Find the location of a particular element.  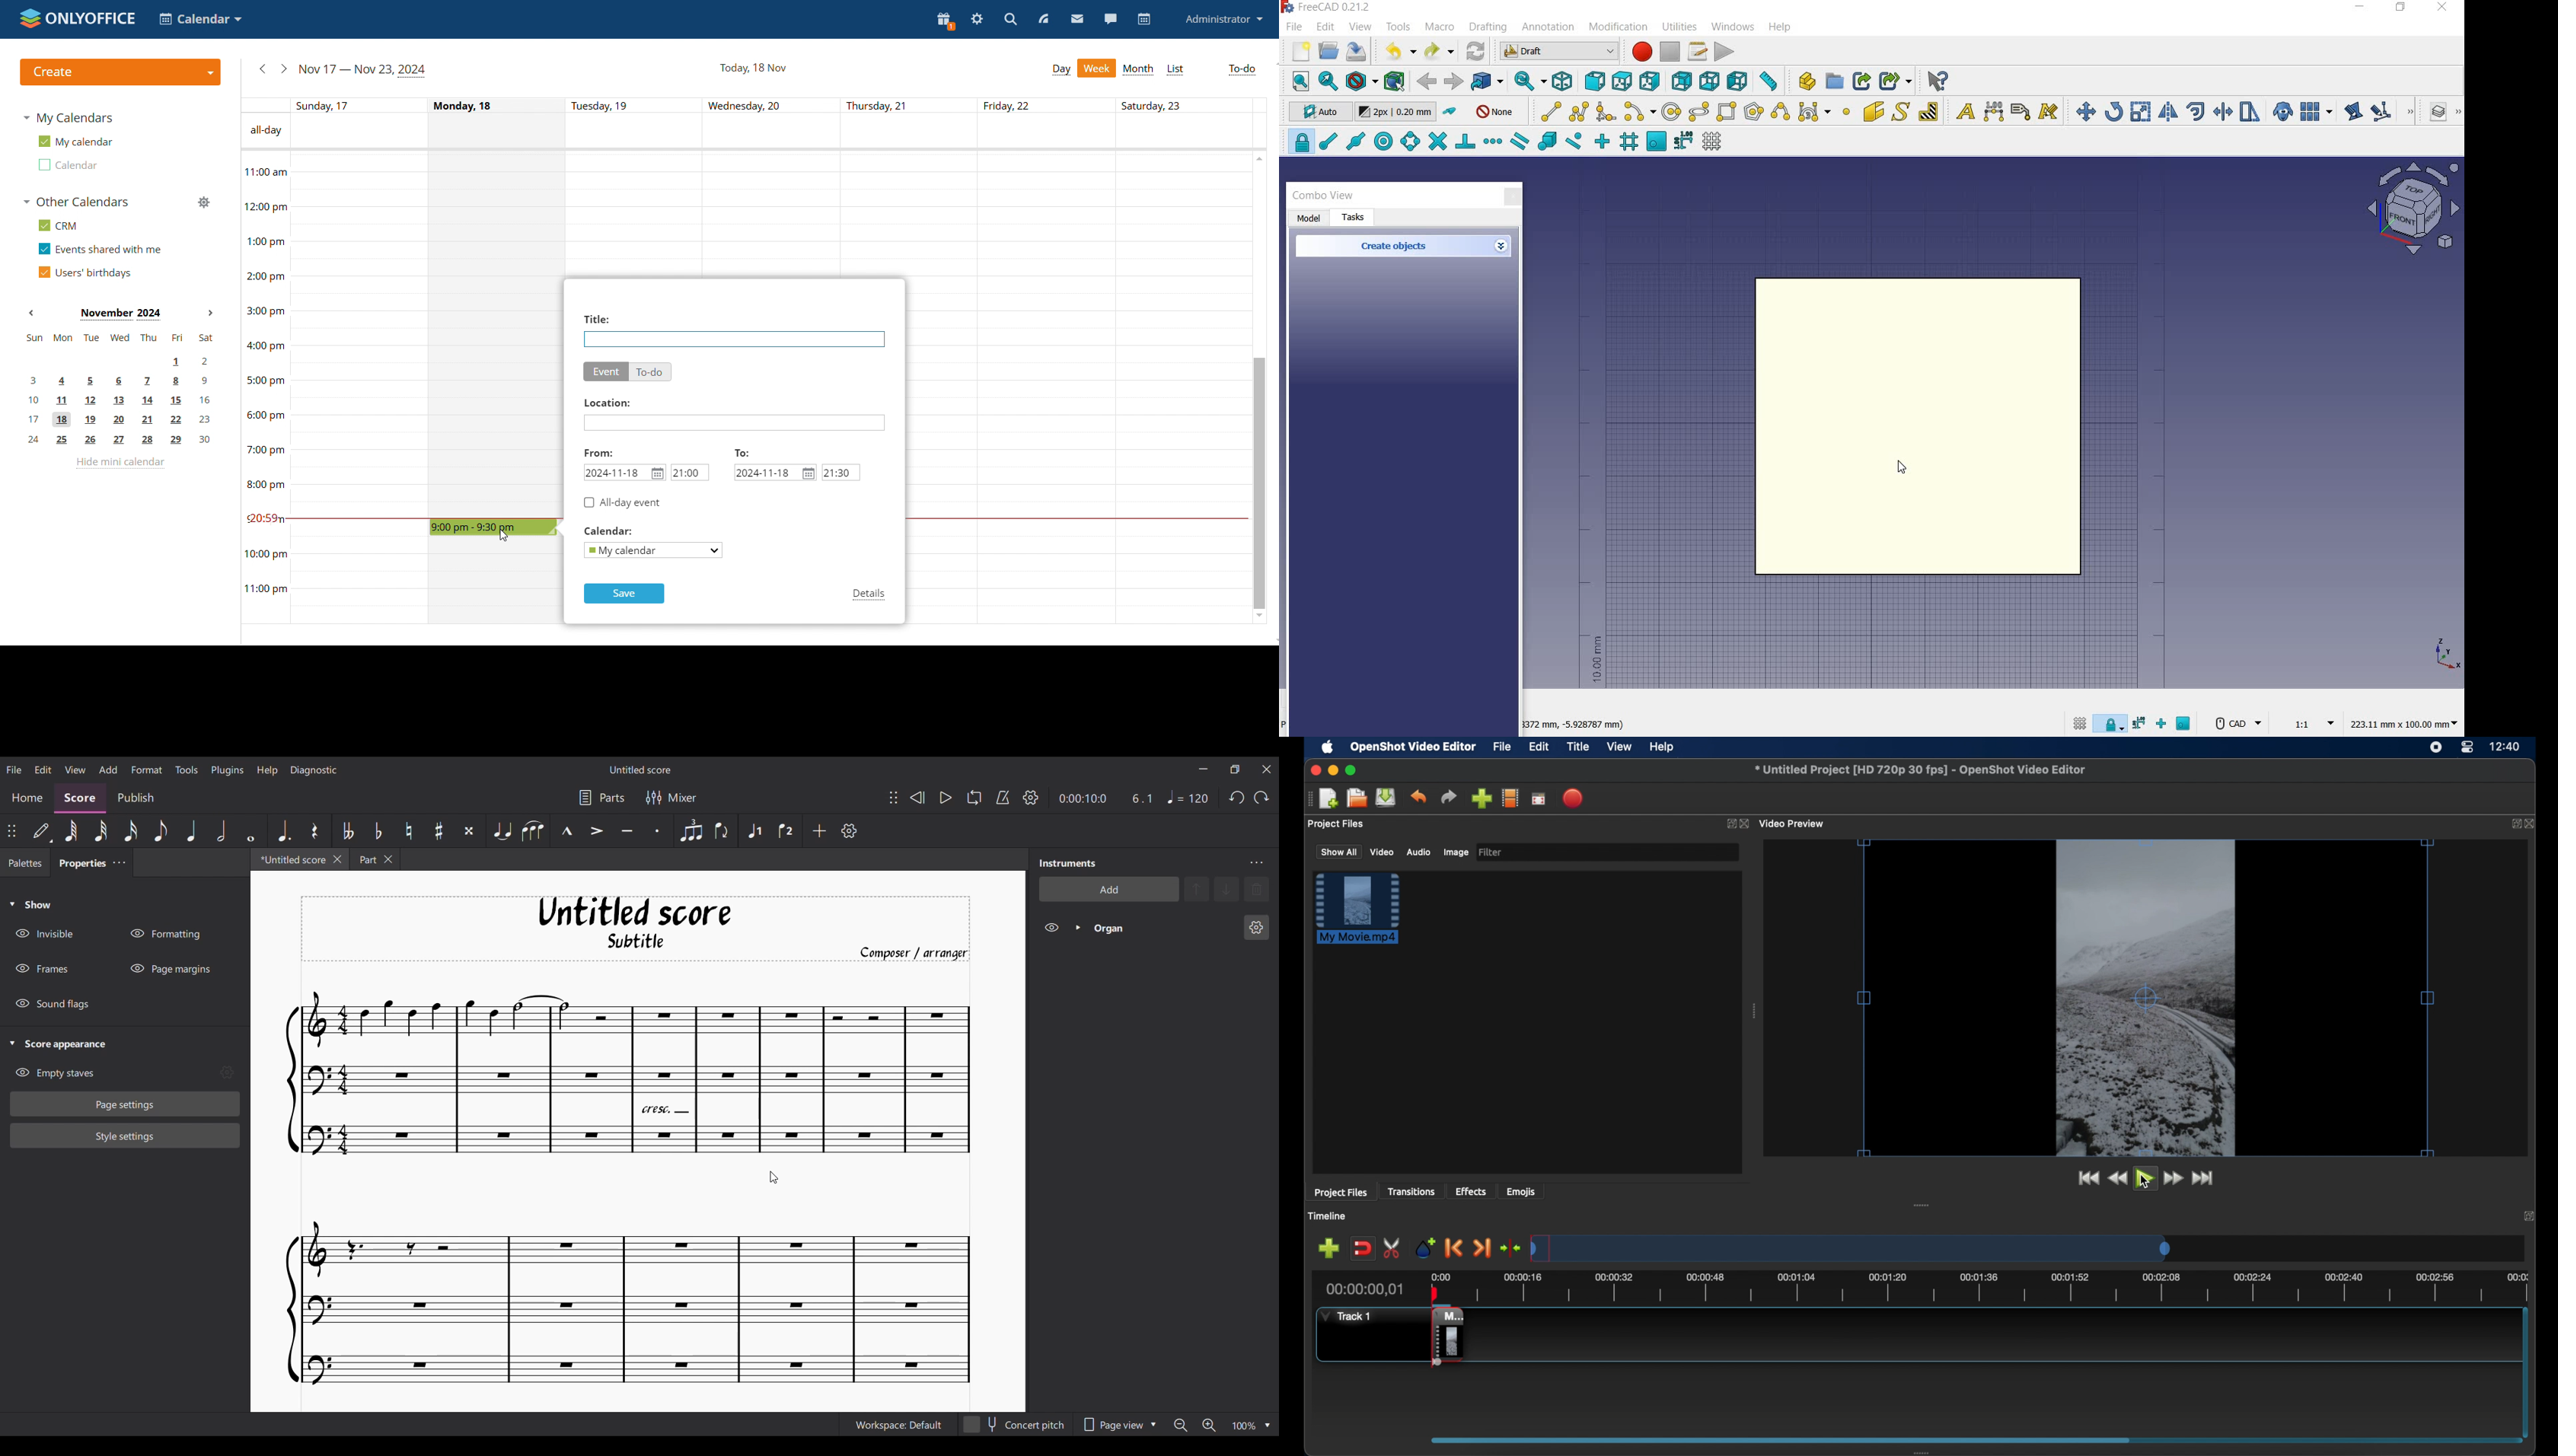

object is located at coordinates (1924, 428).